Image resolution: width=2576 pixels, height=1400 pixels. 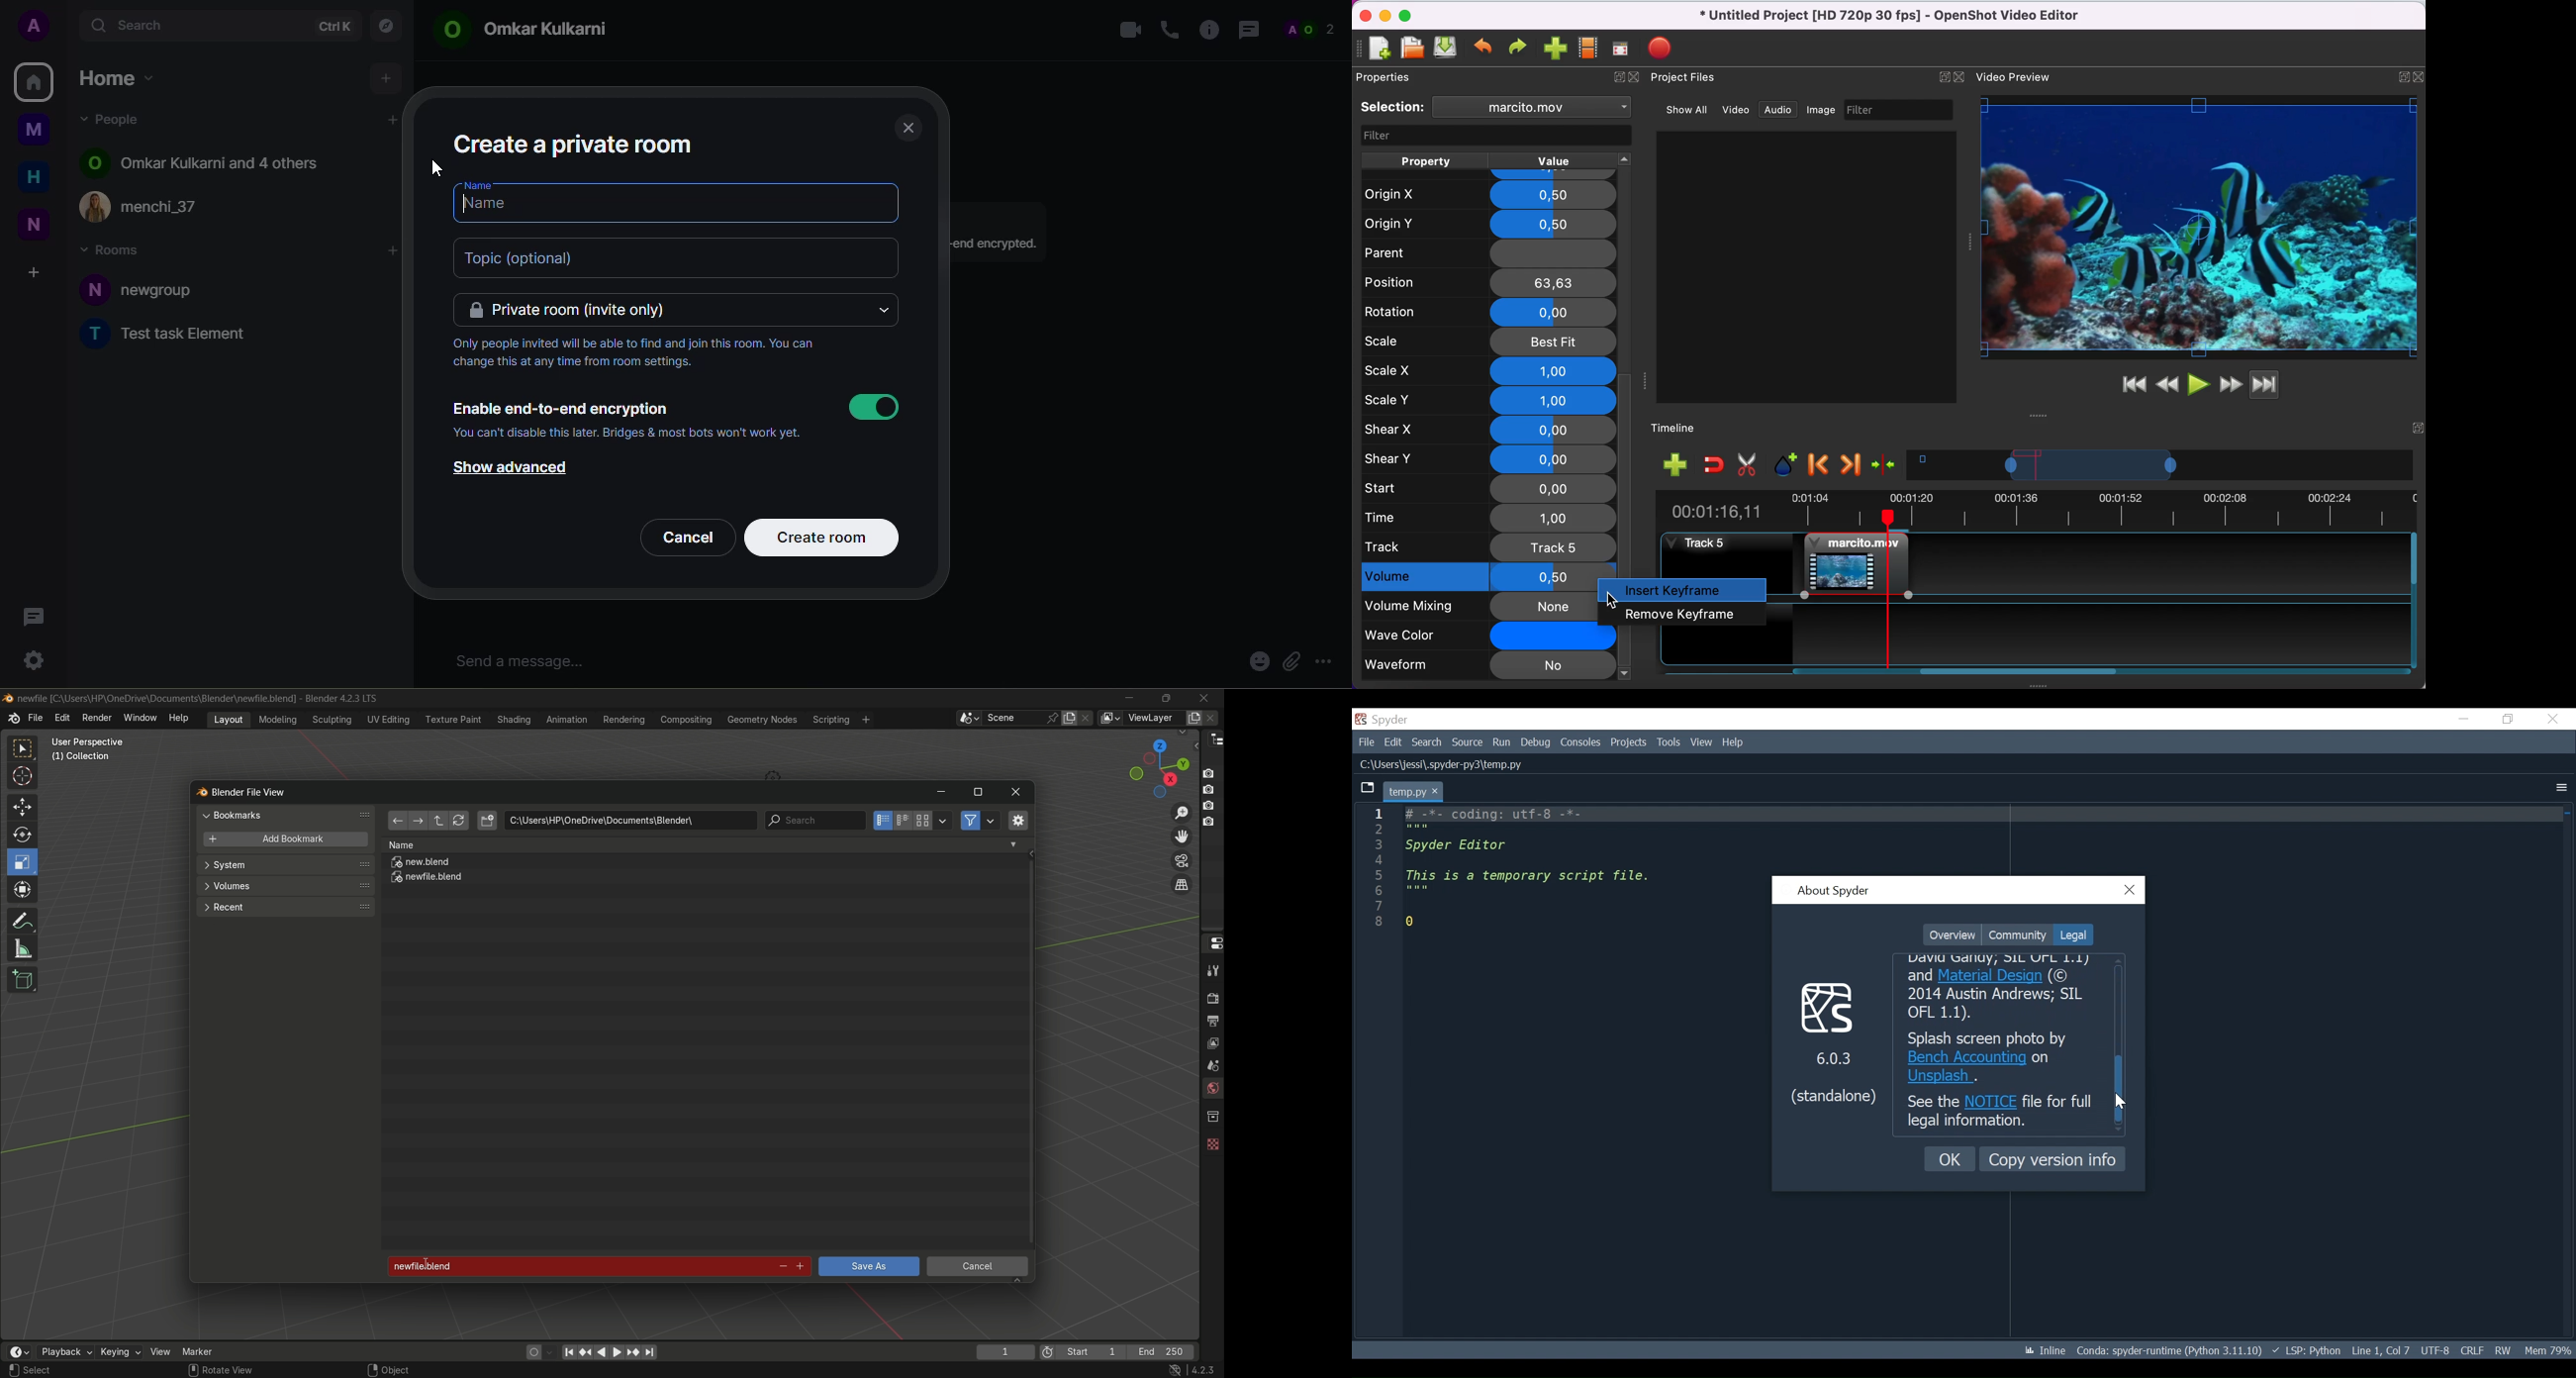 I want to click on new.blend file, so click(x=422, y=864).